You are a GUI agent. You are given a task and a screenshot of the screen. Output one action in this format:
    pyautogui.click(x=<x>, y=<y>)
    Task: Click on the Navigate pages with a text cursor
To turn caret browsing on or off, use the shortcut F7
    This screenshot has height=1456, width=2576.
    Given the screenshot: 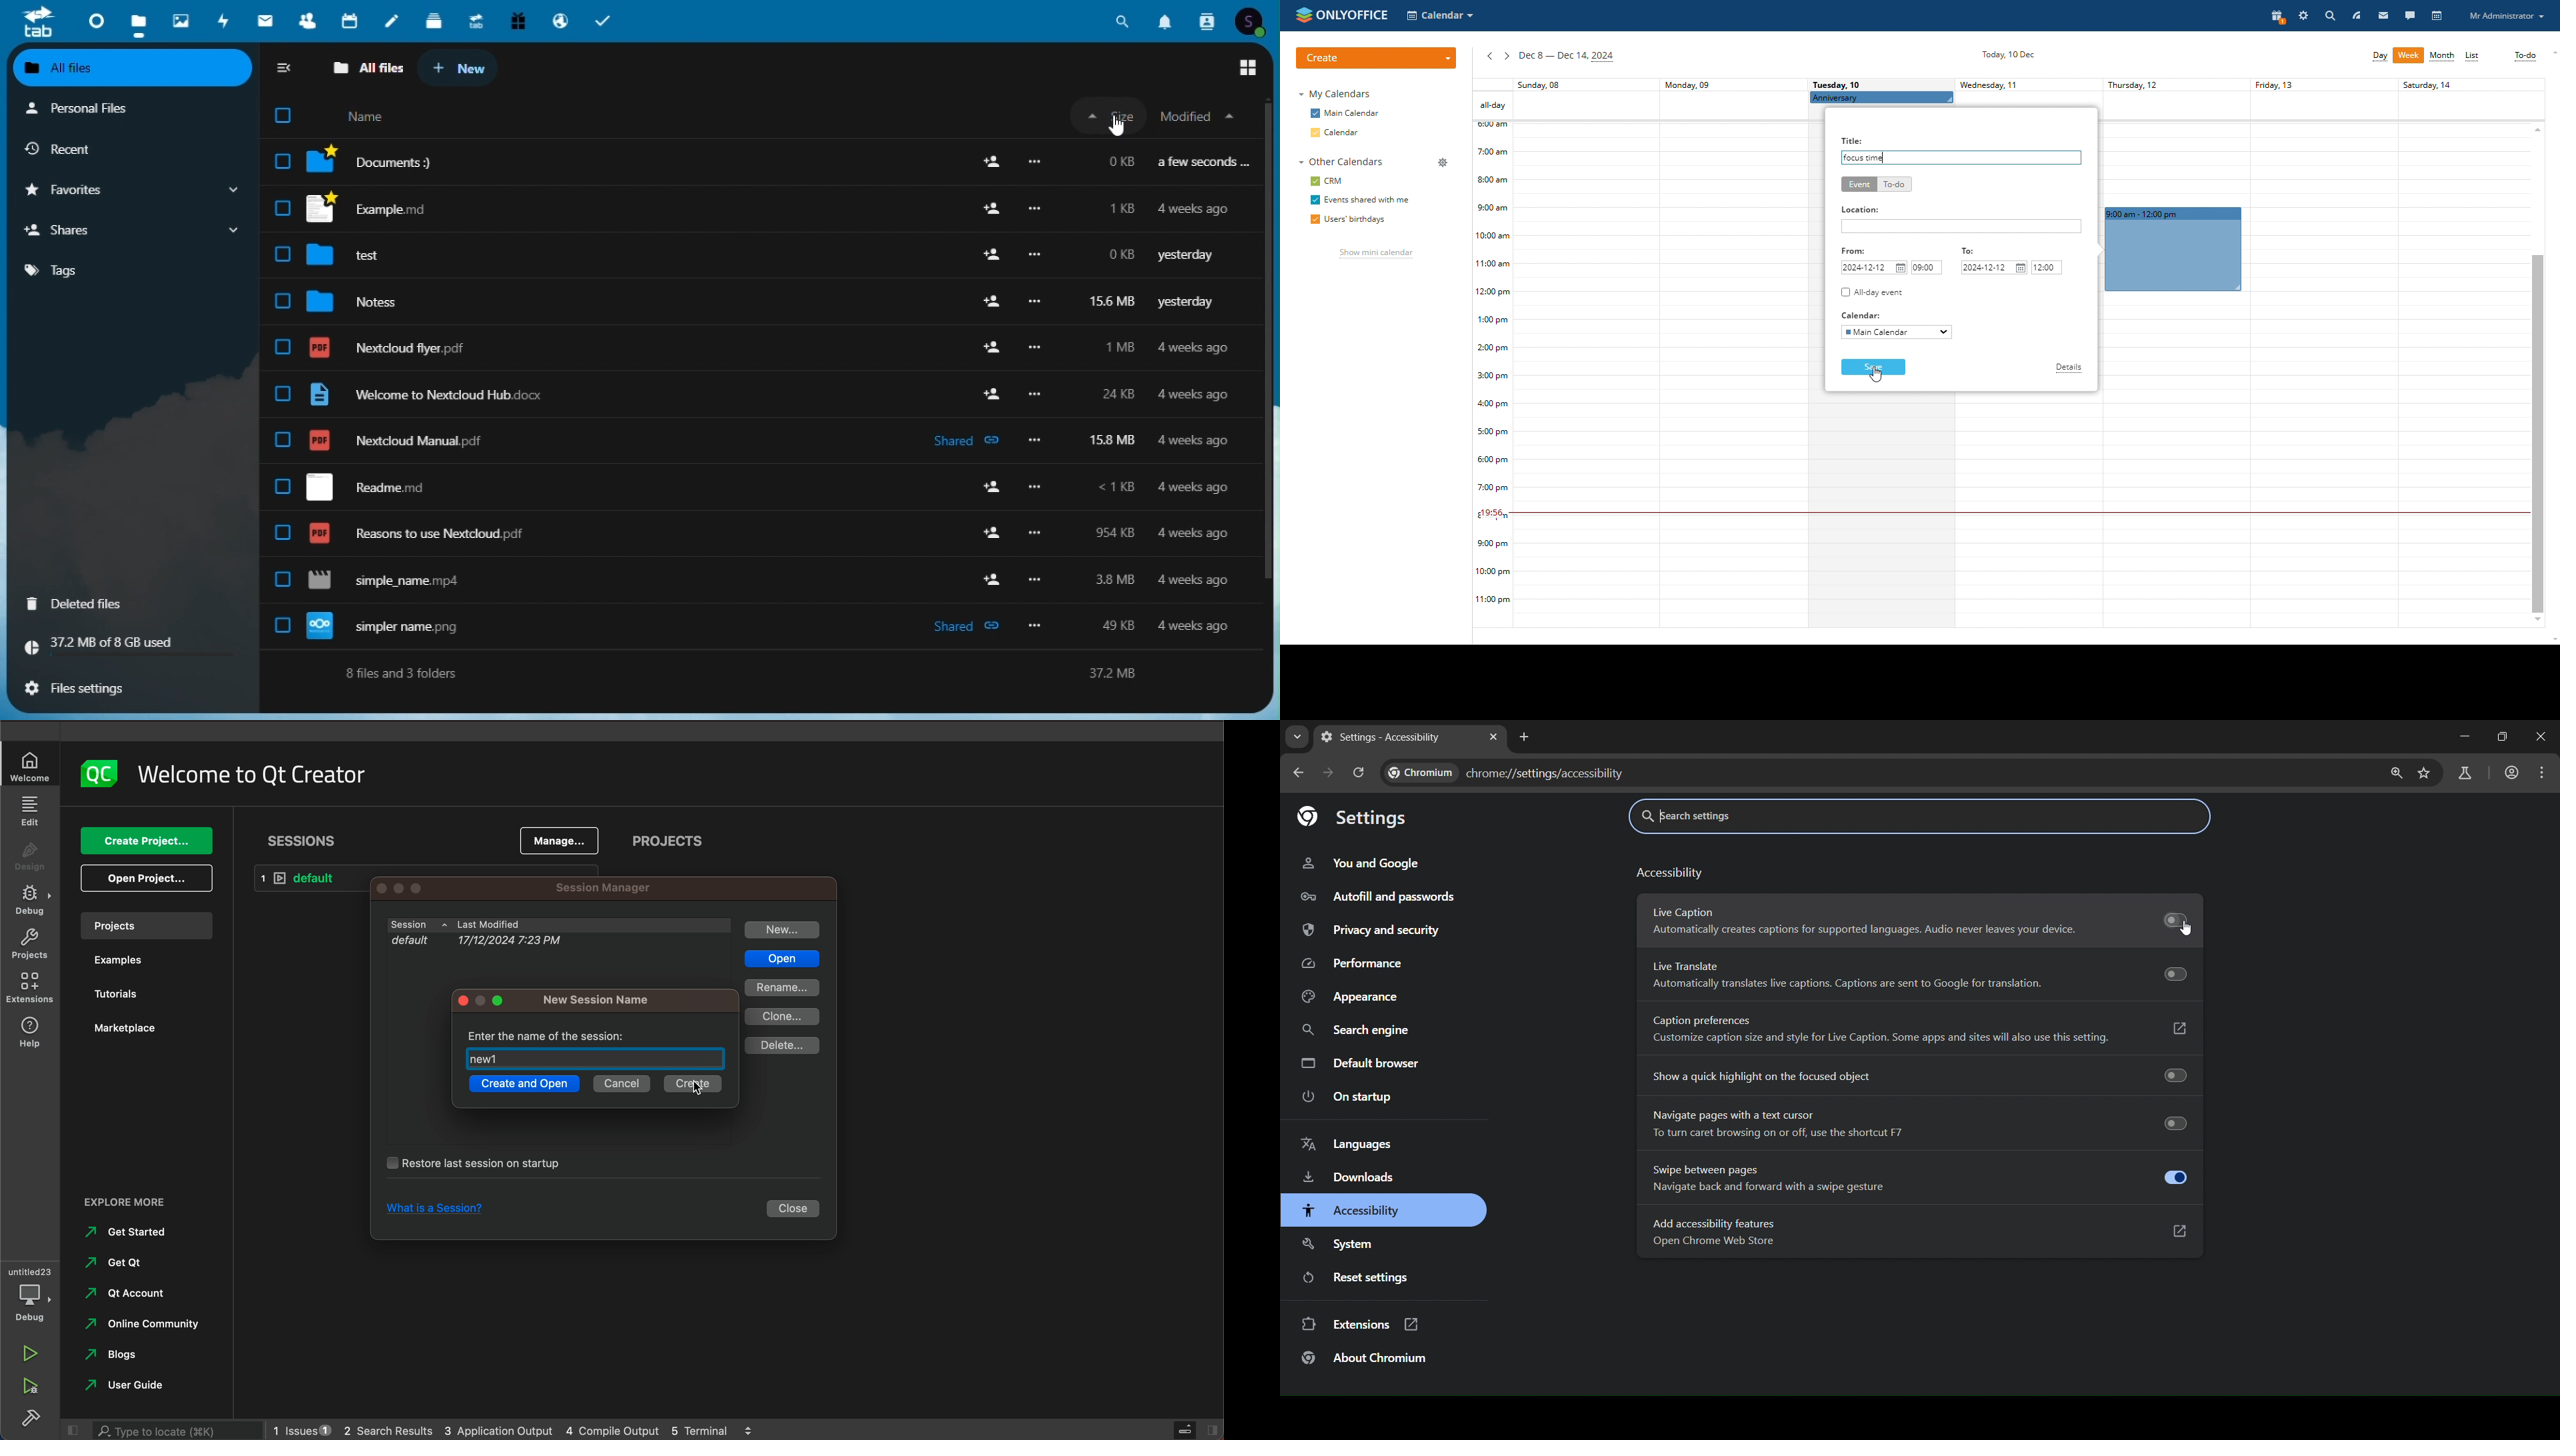 What is the action you would take?
    pyautogui.click(x=1920, y=1123)
    